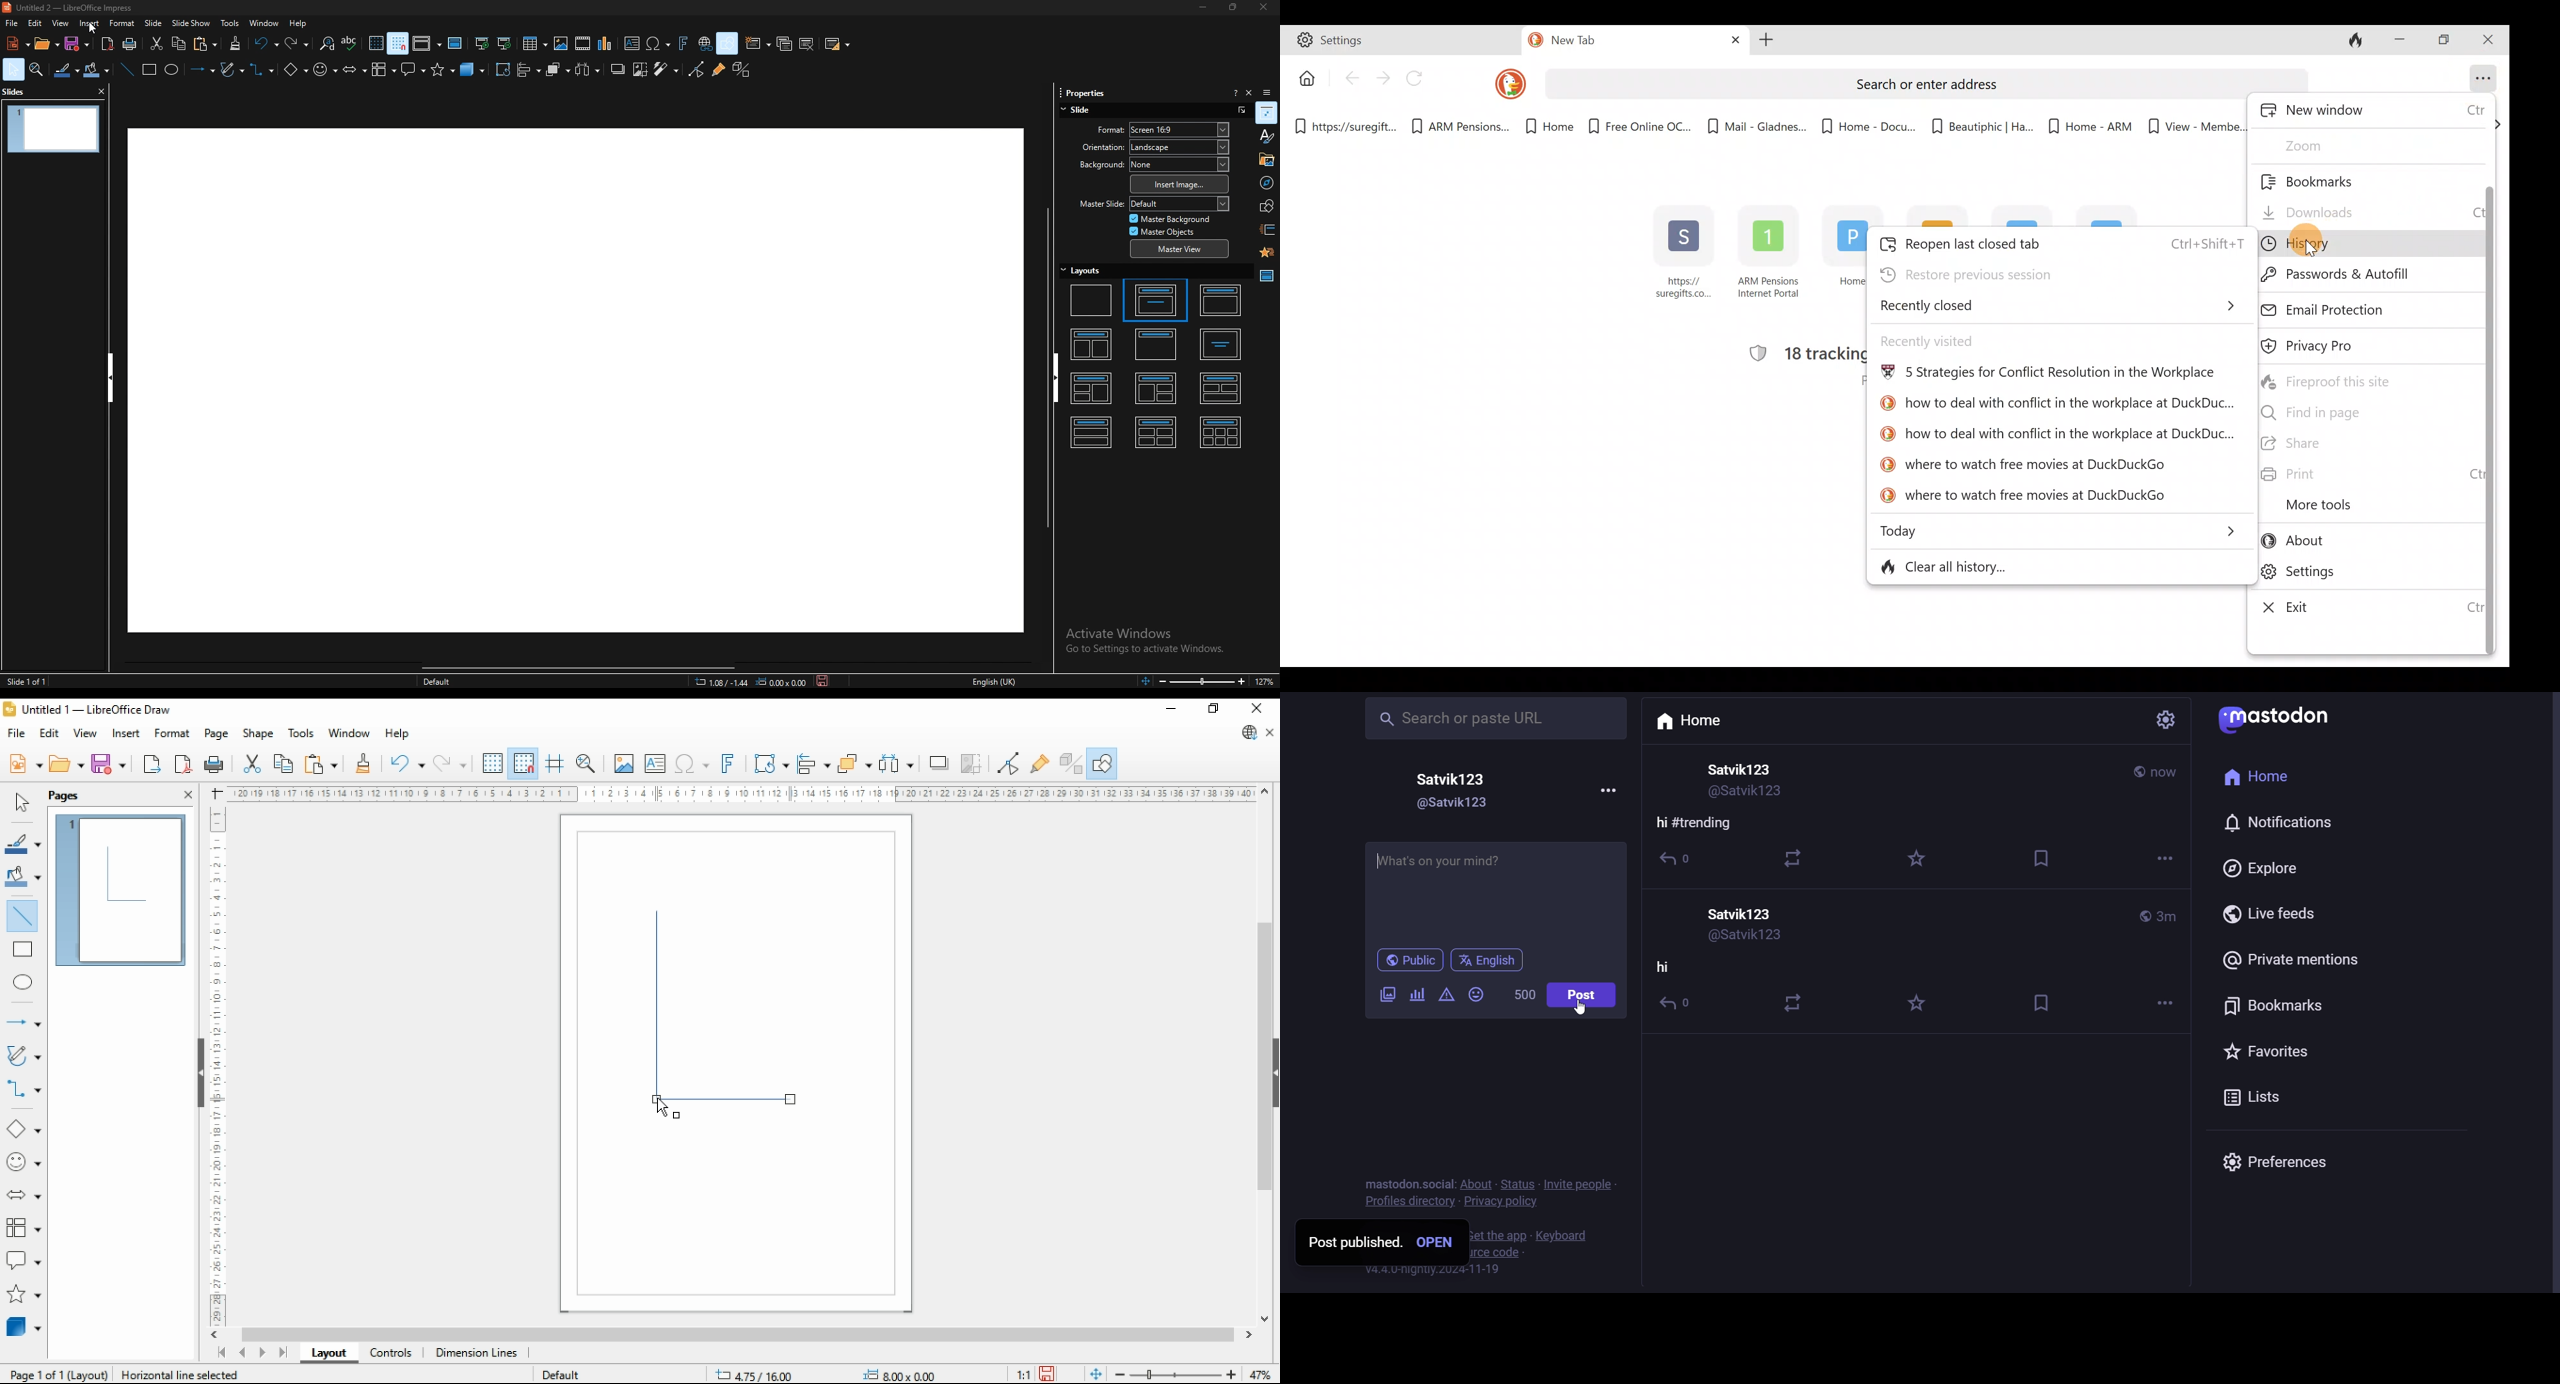 The width and height of the screenshot is (2576, 1400). What do you see at coordinates (91, 24) in the screenshot?
I see `insert` at bounding box center [91, 24].